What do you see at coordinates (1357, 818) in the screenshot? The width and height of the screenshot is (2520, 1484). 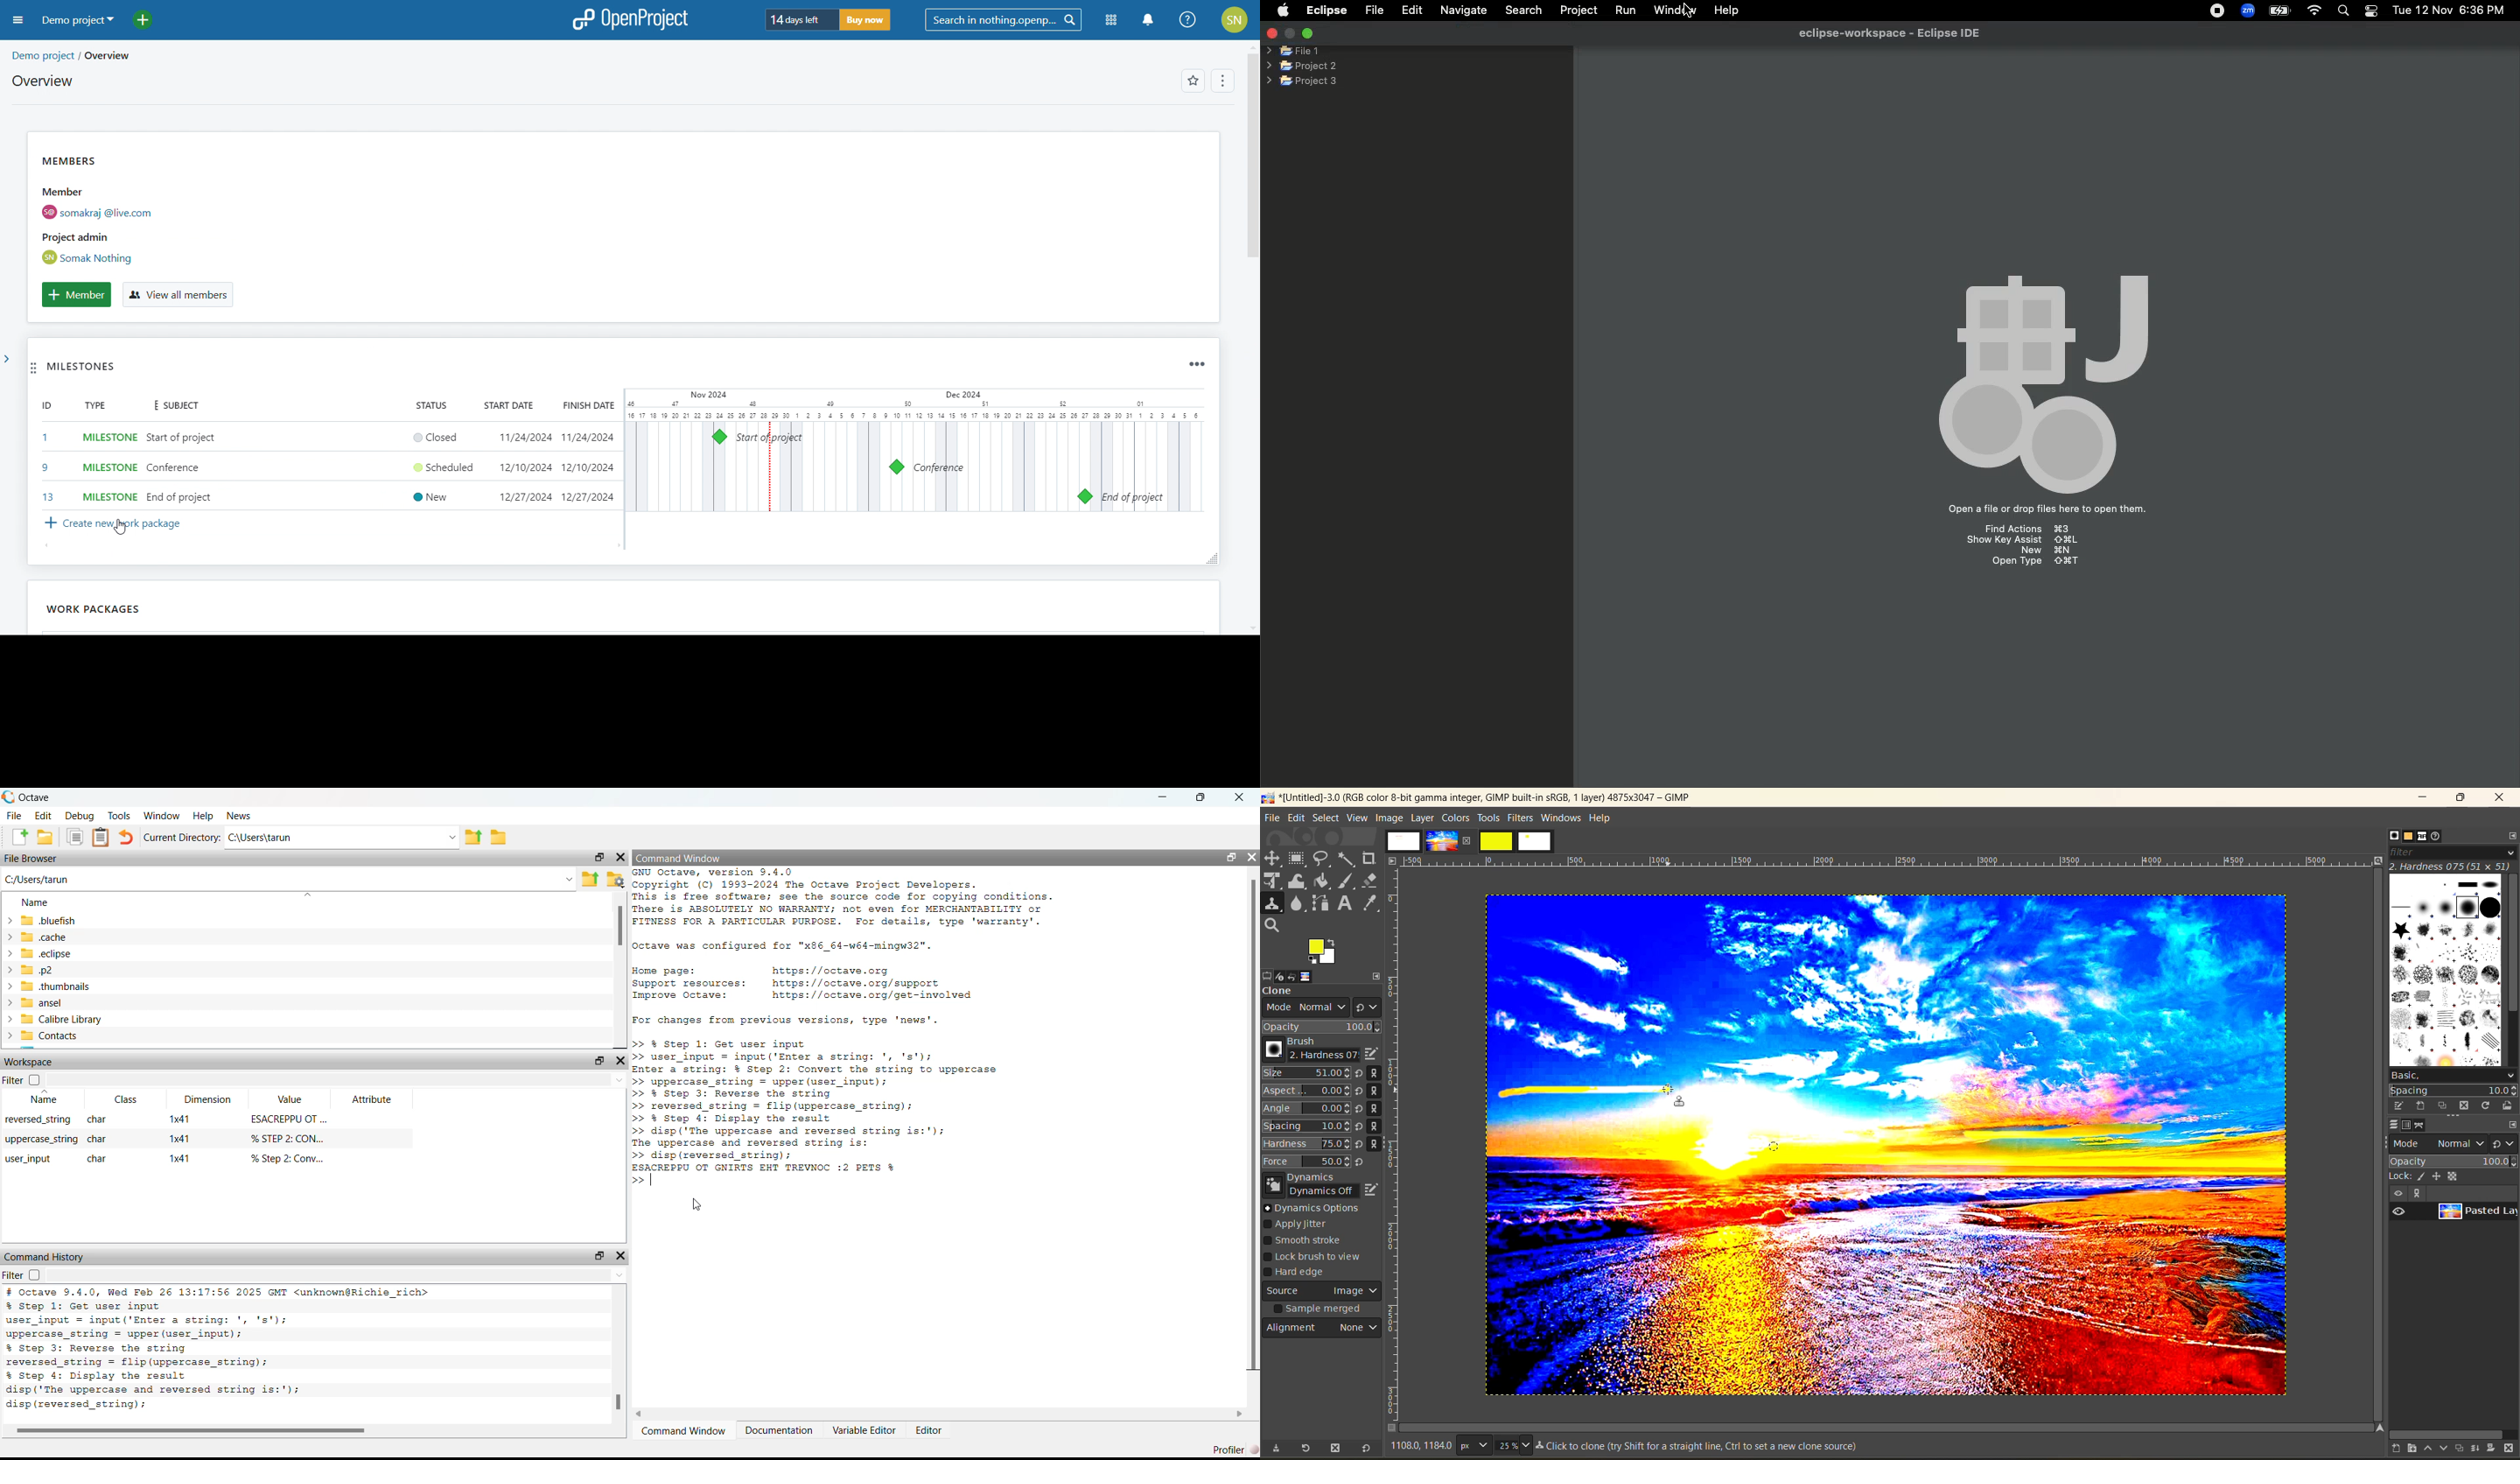 I see `view` at bounding box center [1357, 818].